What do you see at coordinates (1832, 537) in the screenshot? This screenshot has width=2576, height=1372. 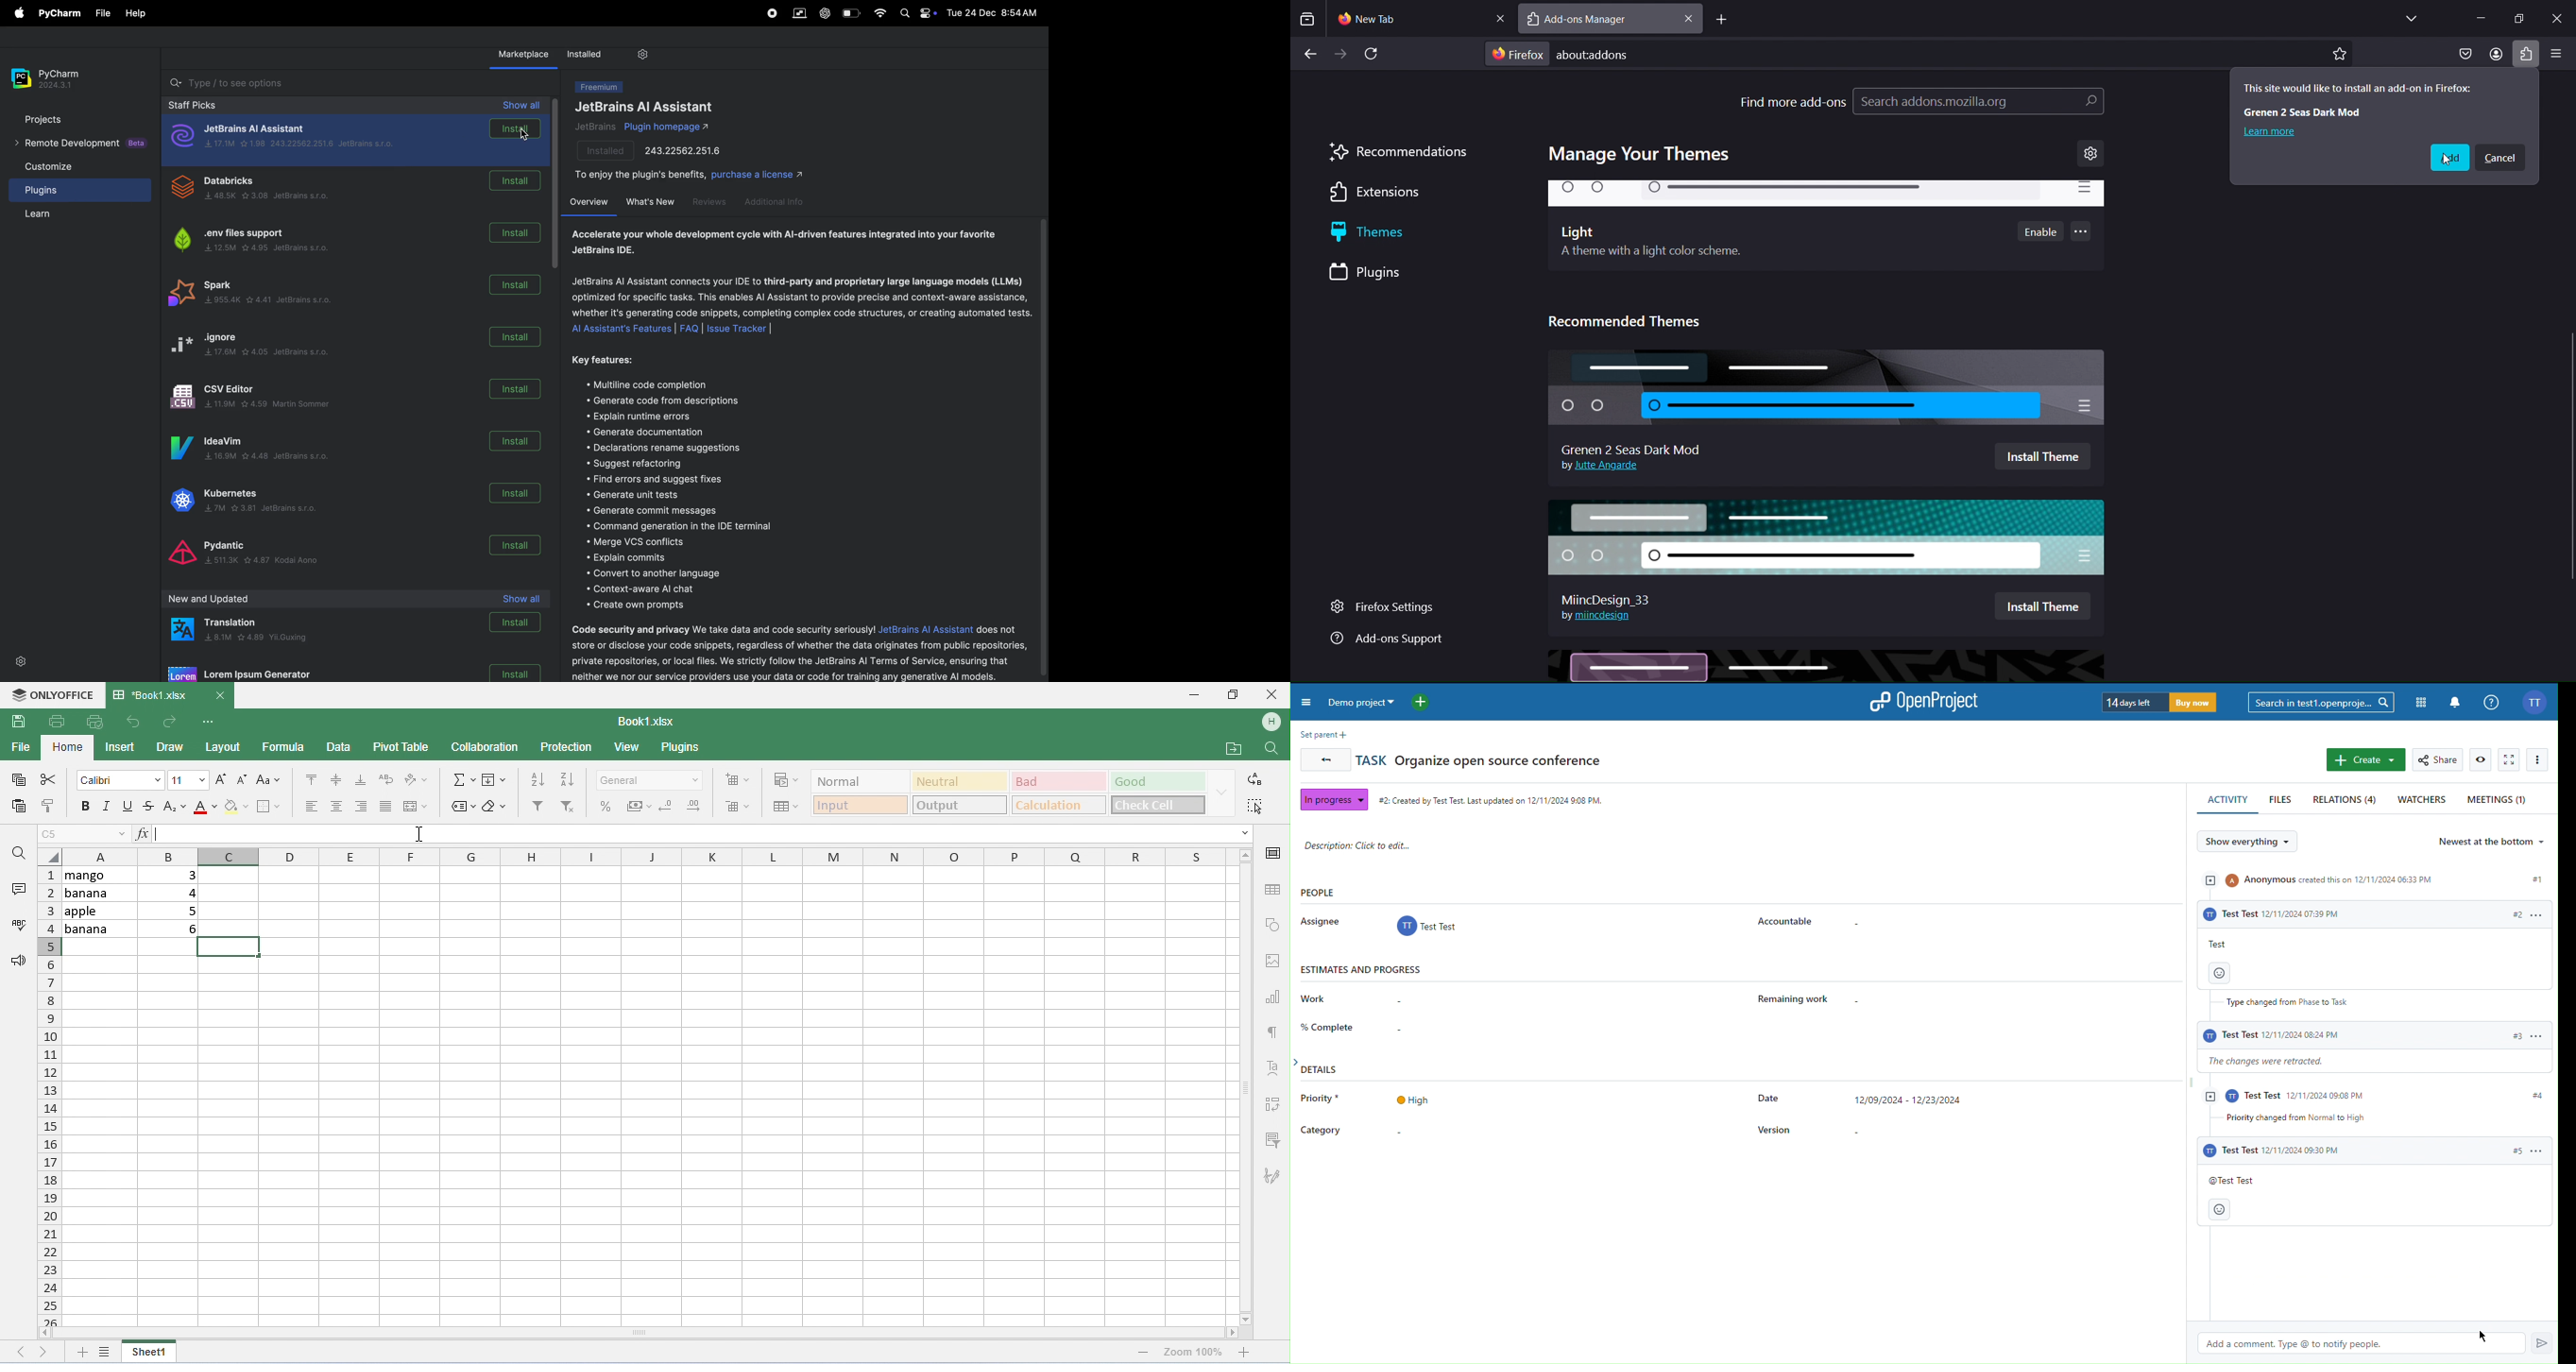 I see `minx design 33` at bounding box center [1832, 537].